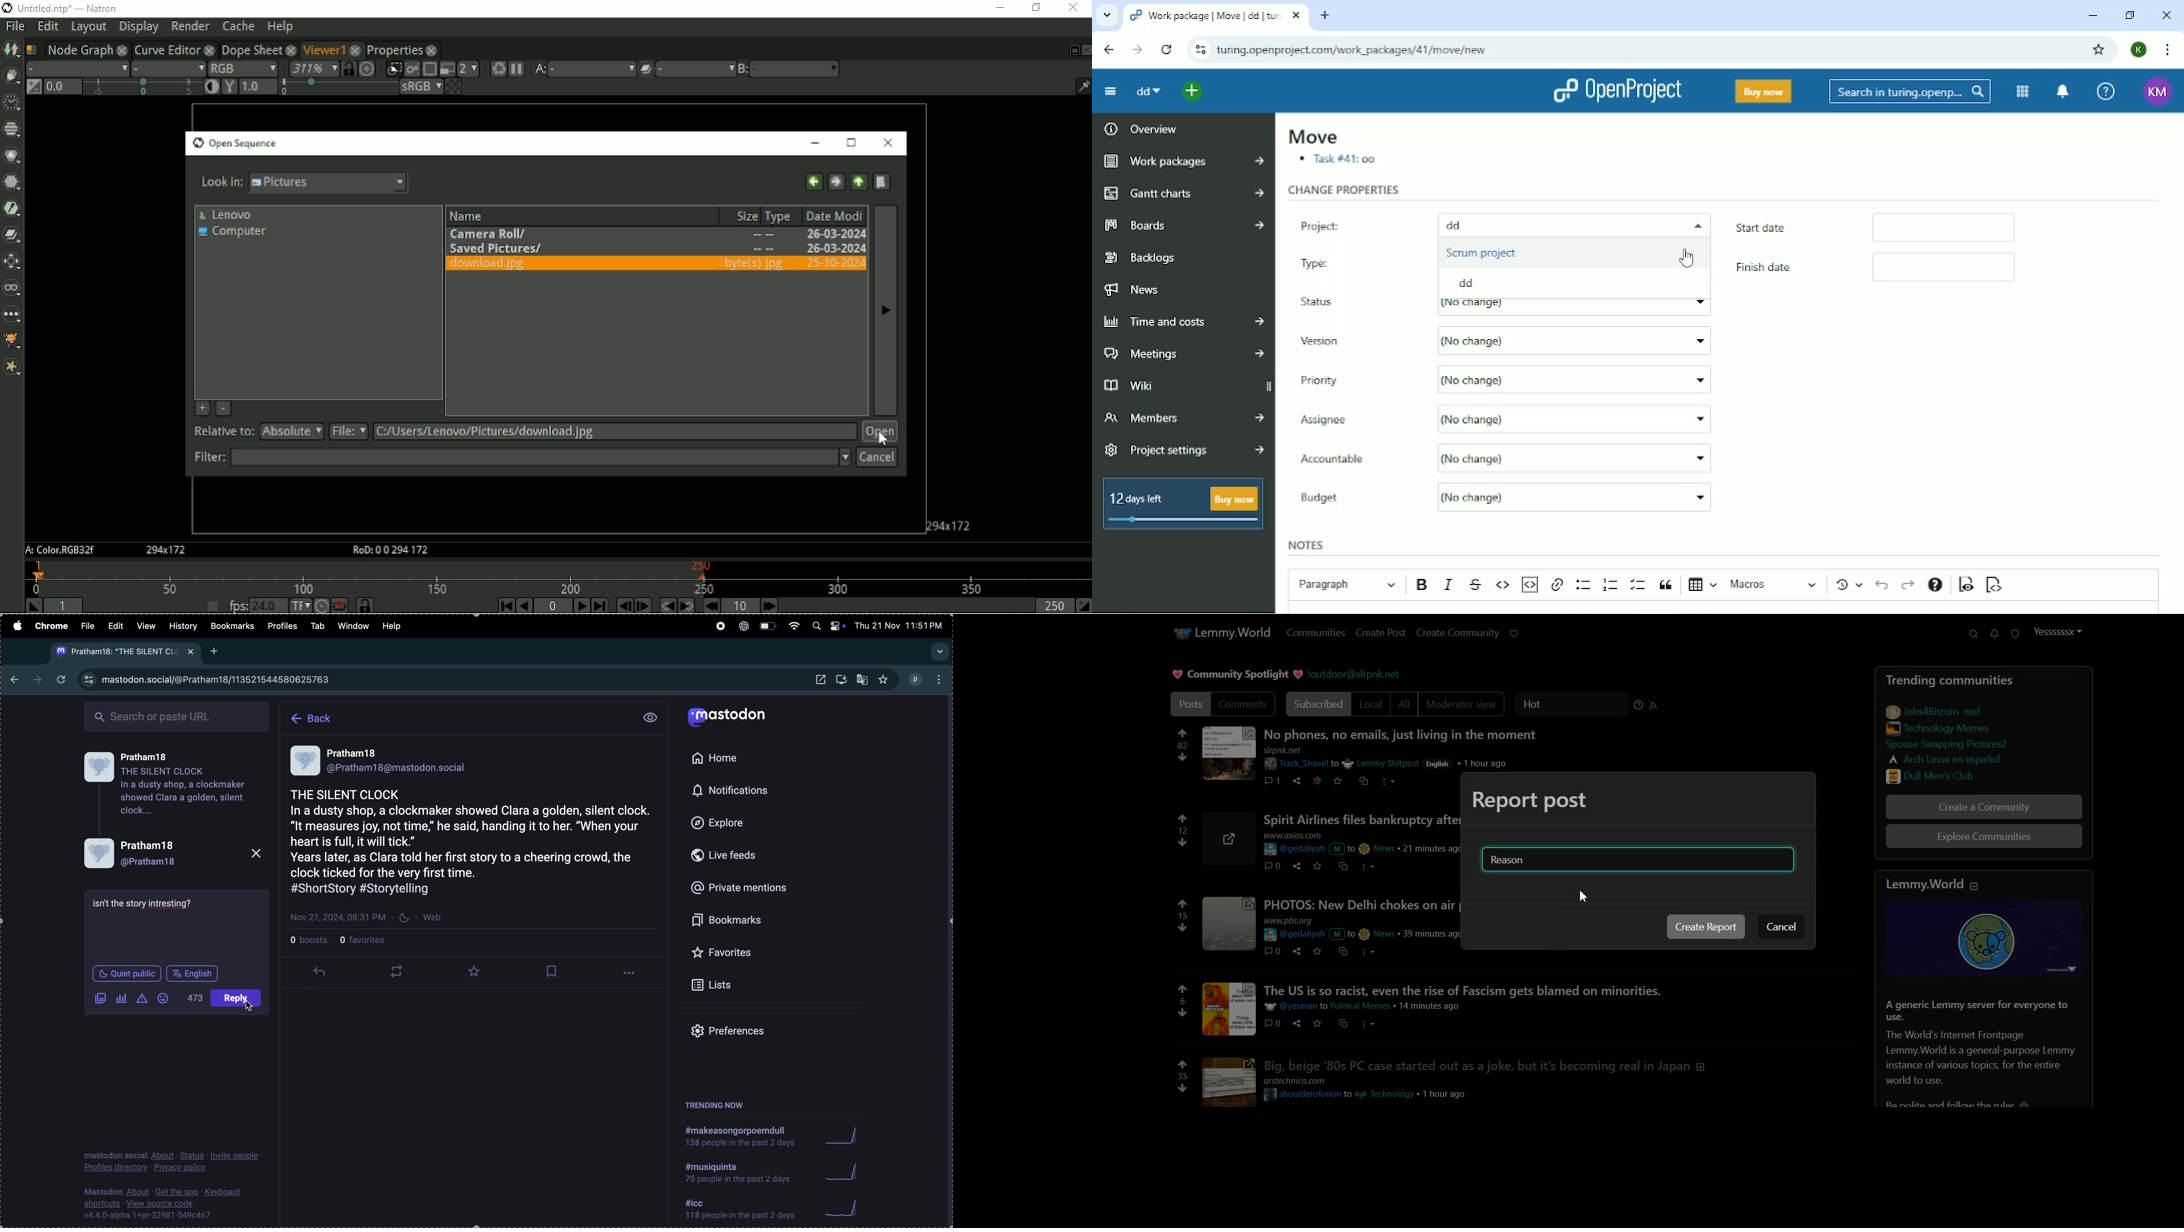  What do you see at coordinates (1989, 940) in the screenshot?
I see `image` at bounding box center [1989, 940].